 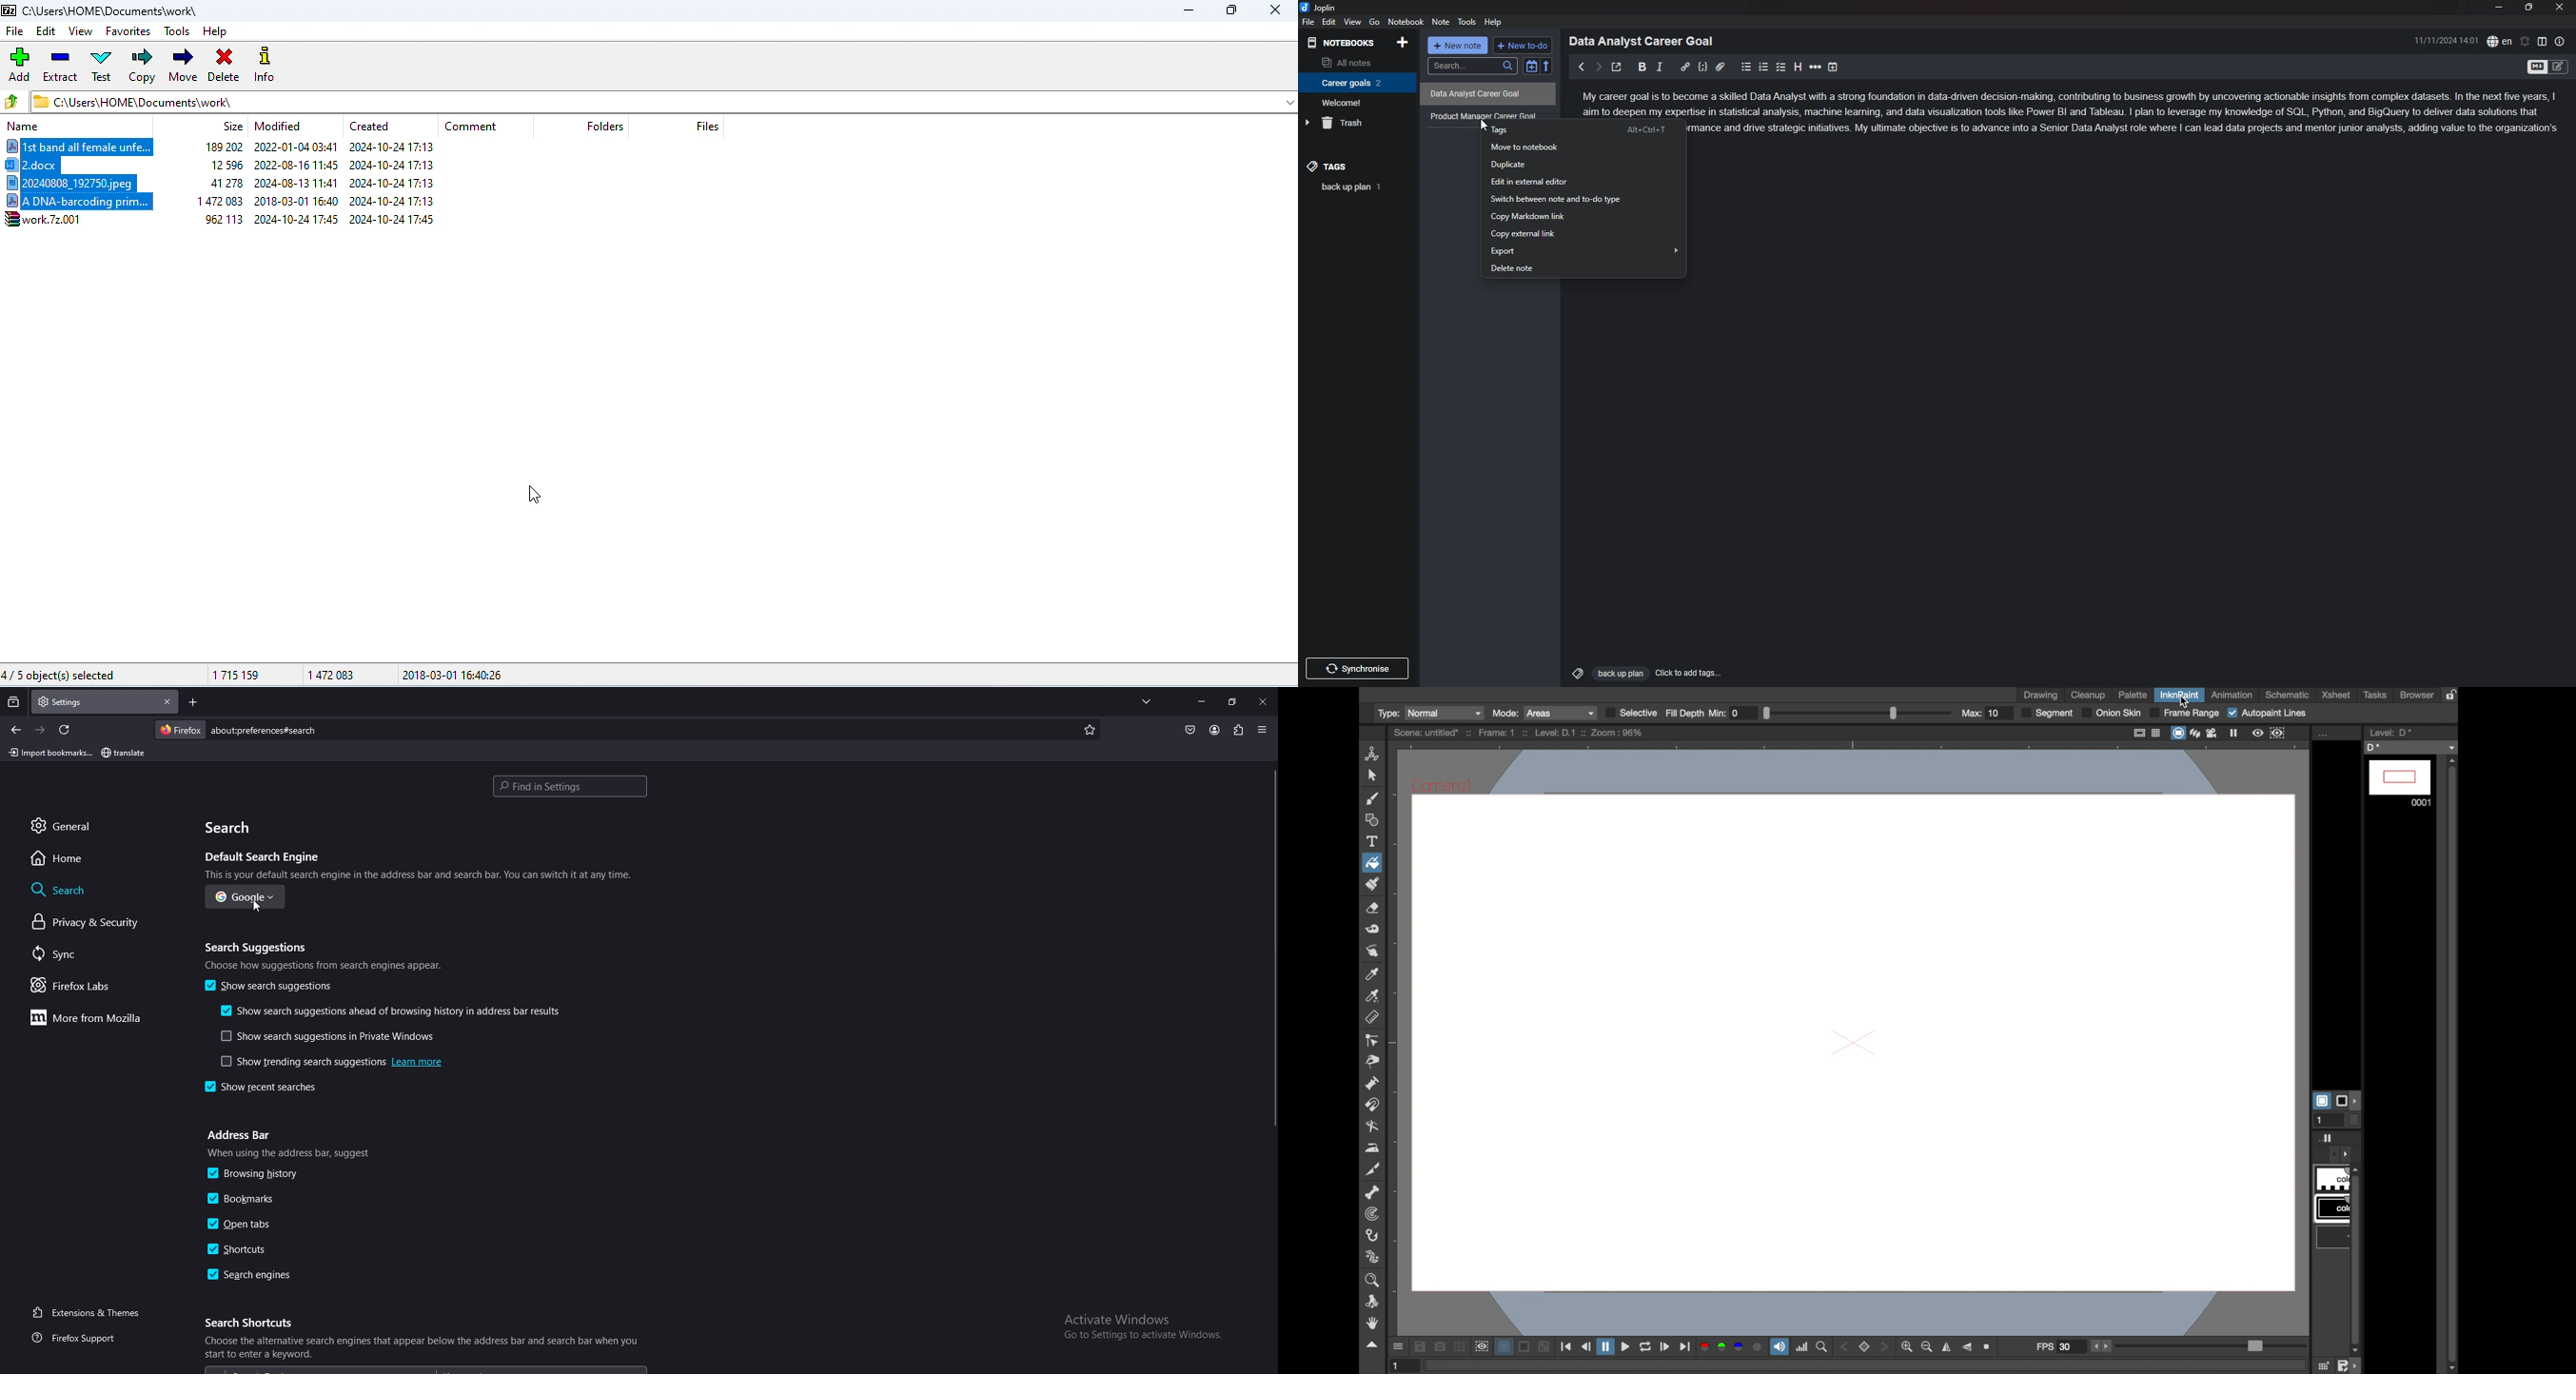 I want to click on privacy and security, so click(x=95, y=923).